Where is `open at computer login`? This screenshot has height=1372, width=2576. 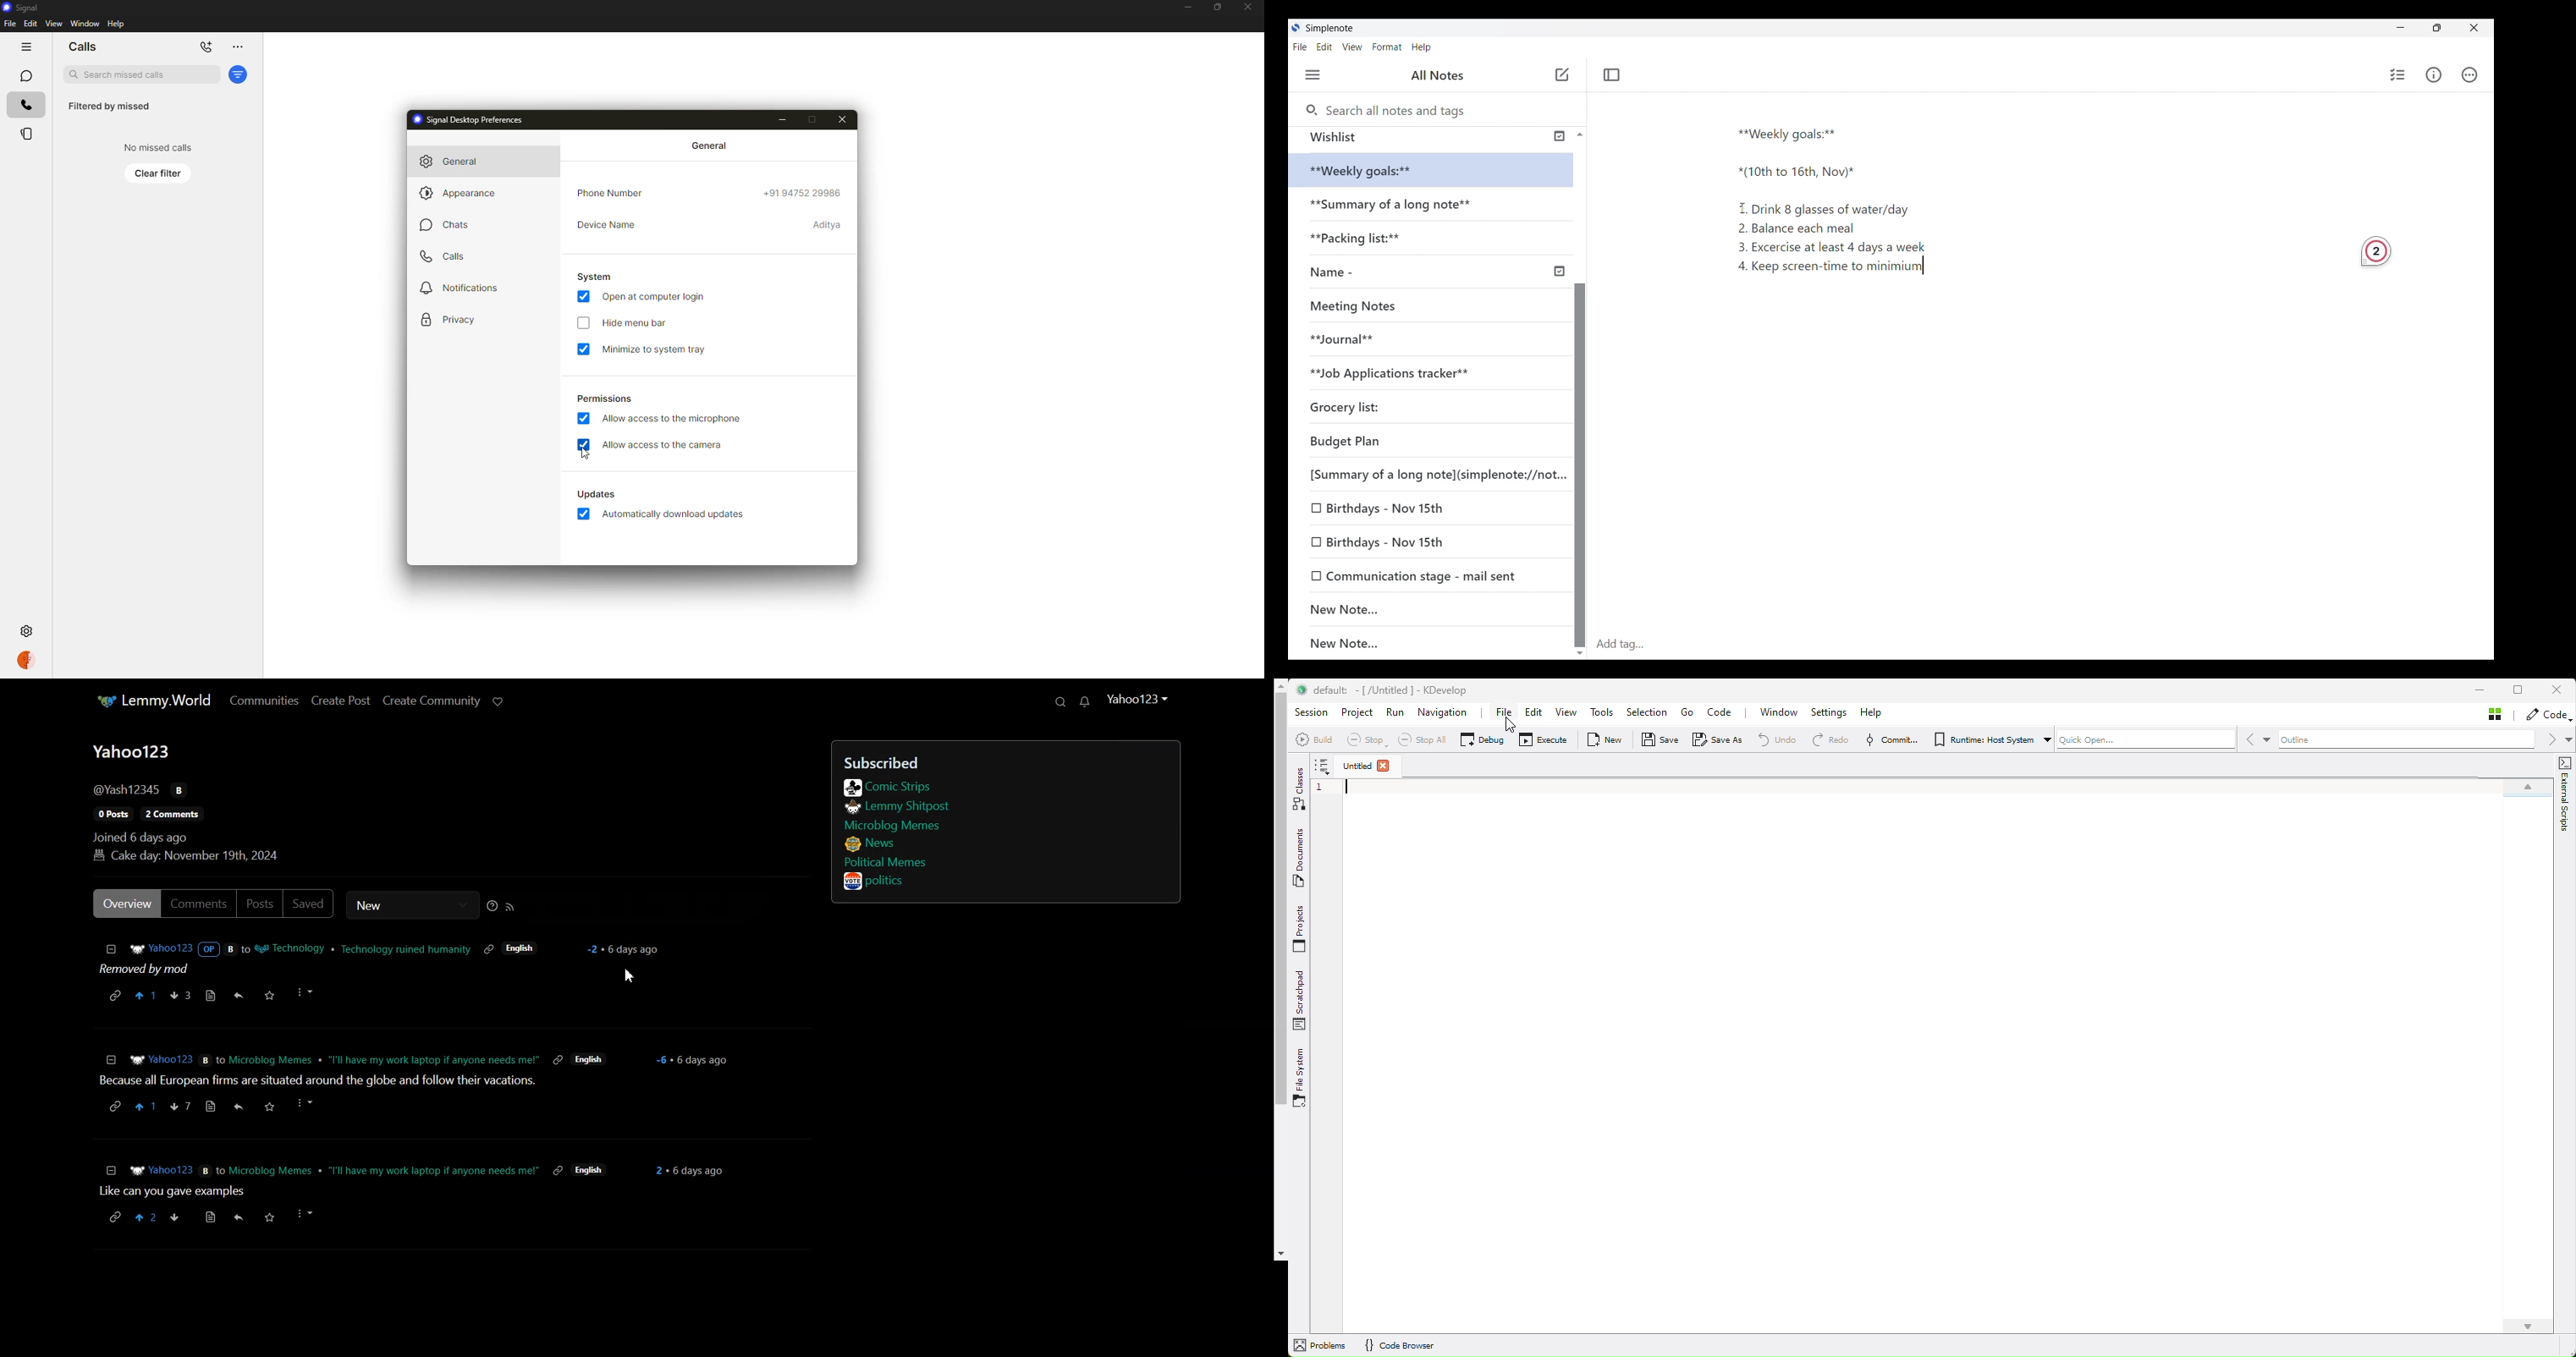
open at computer login is located at coordinates (655, 297).